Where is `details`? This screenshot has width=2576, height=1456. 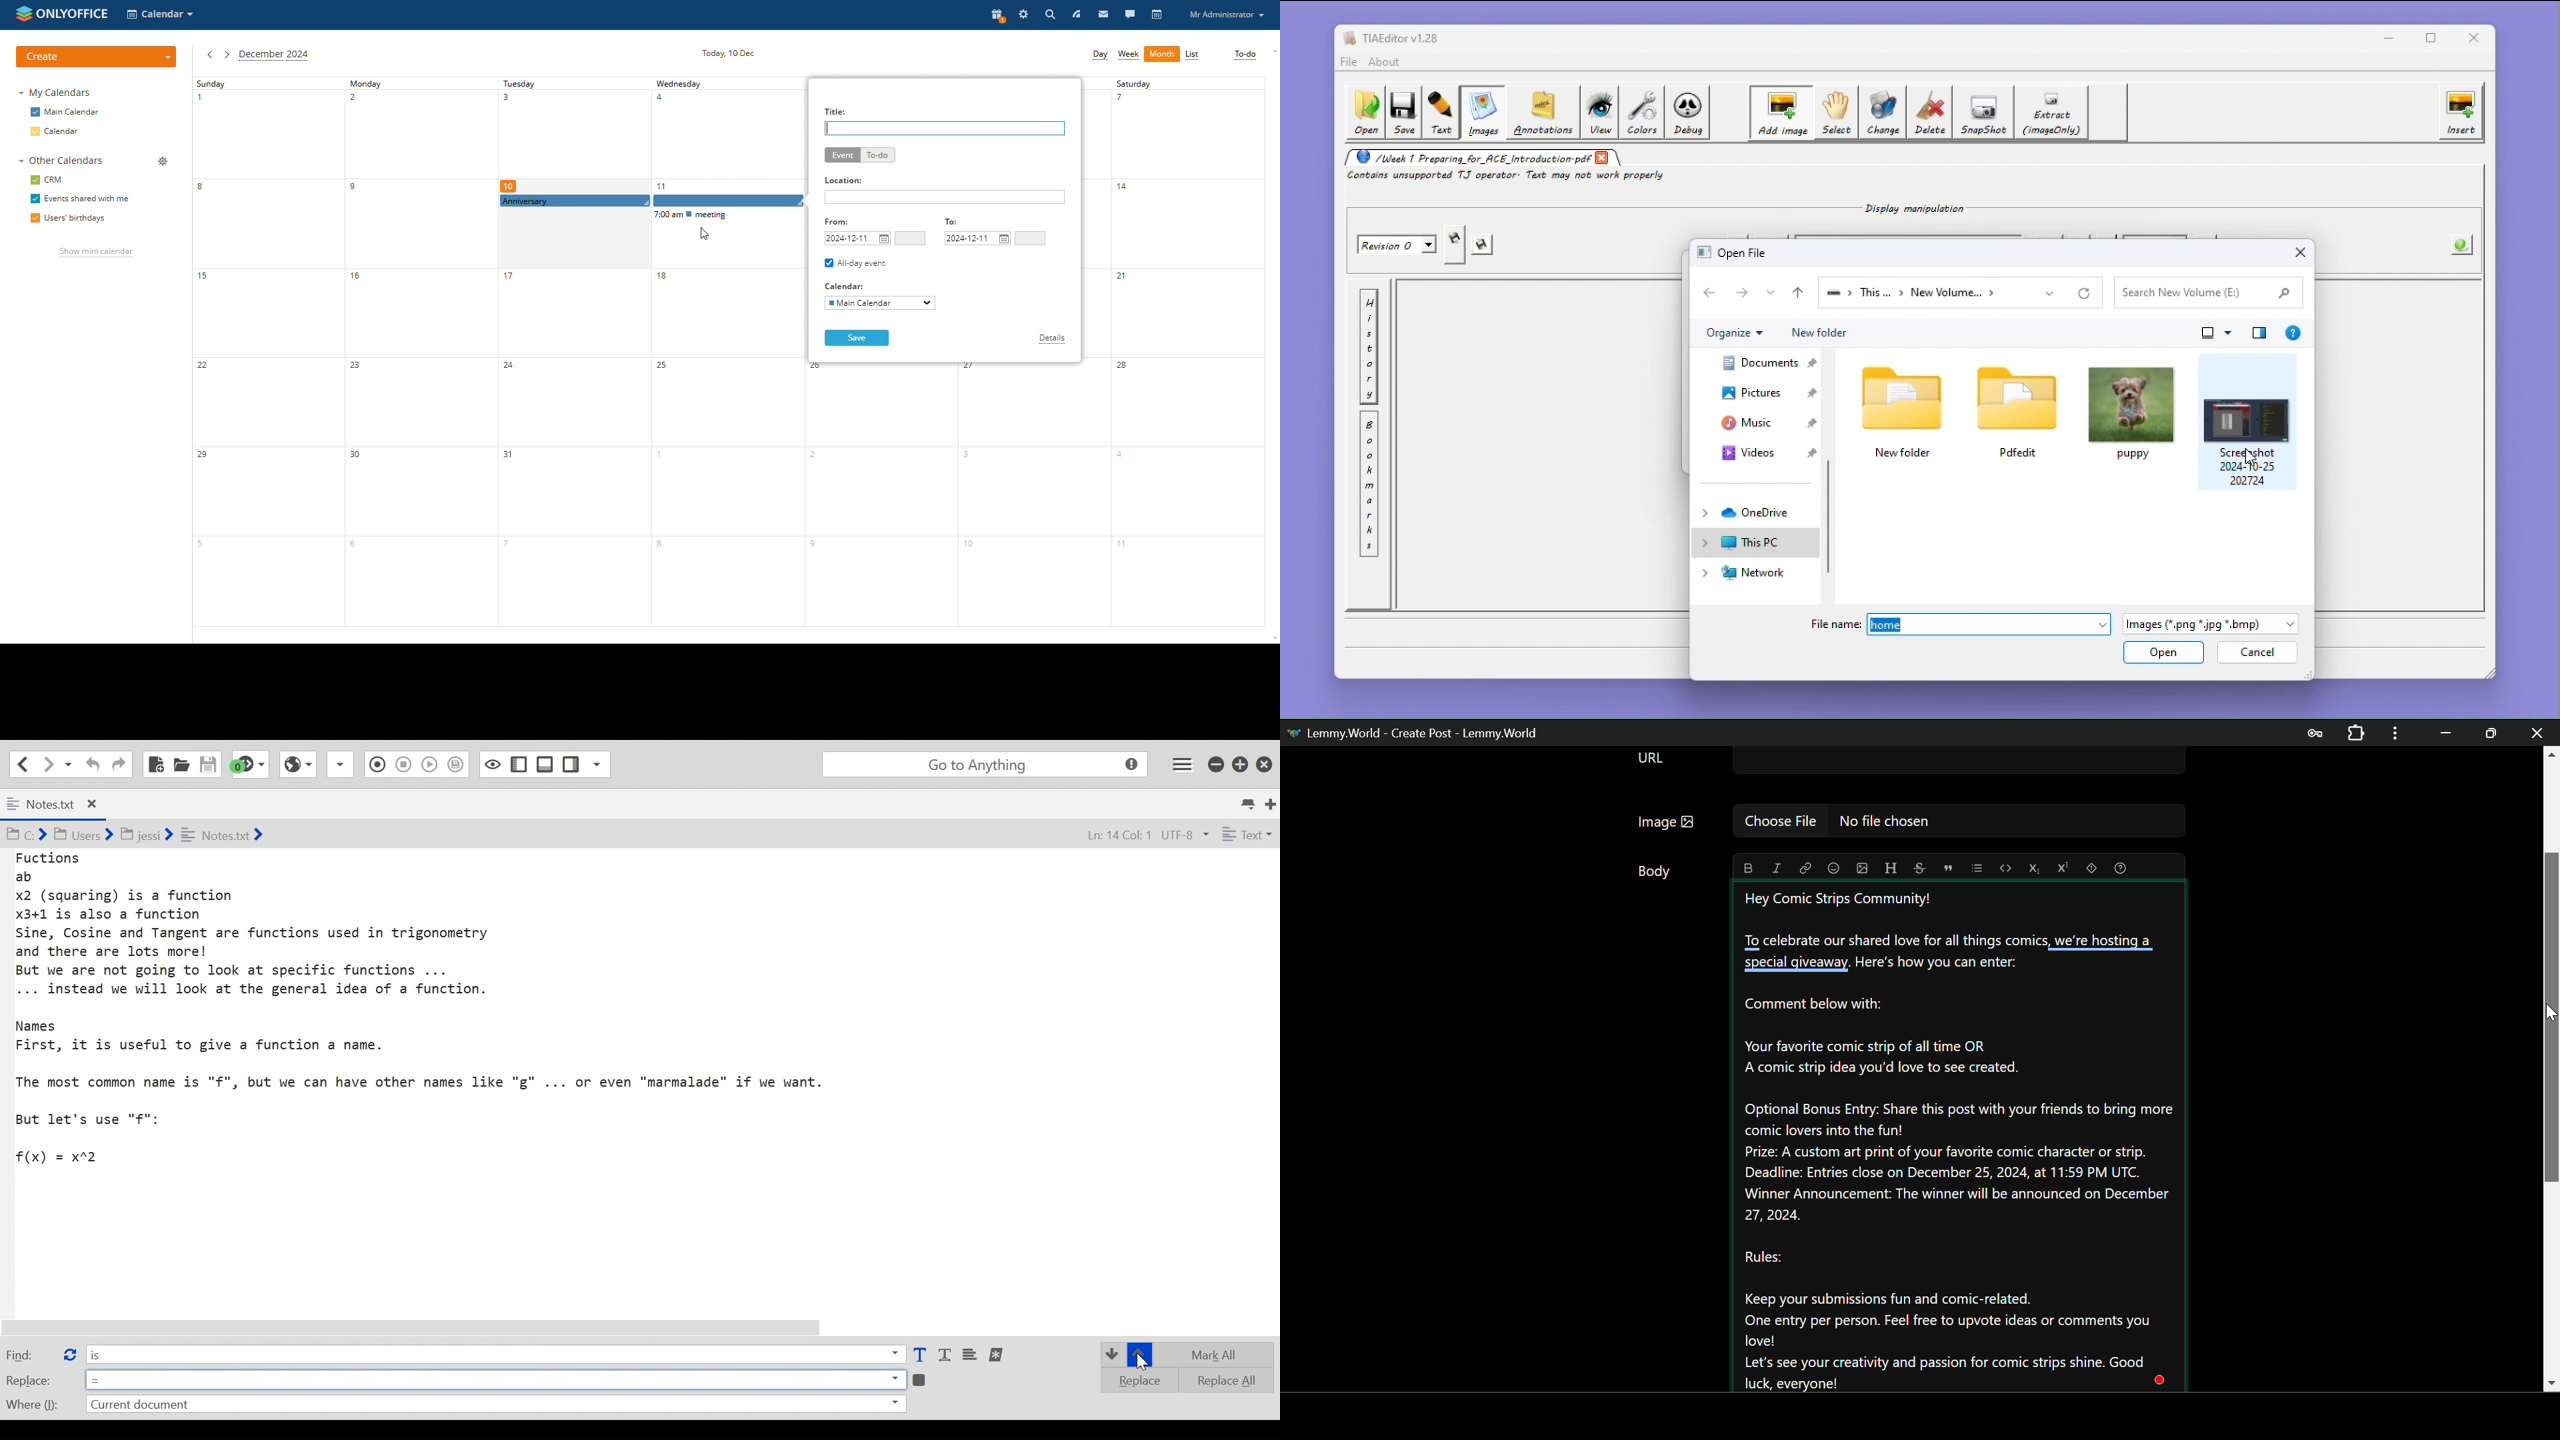 details is located at coordinates (1053, 339).